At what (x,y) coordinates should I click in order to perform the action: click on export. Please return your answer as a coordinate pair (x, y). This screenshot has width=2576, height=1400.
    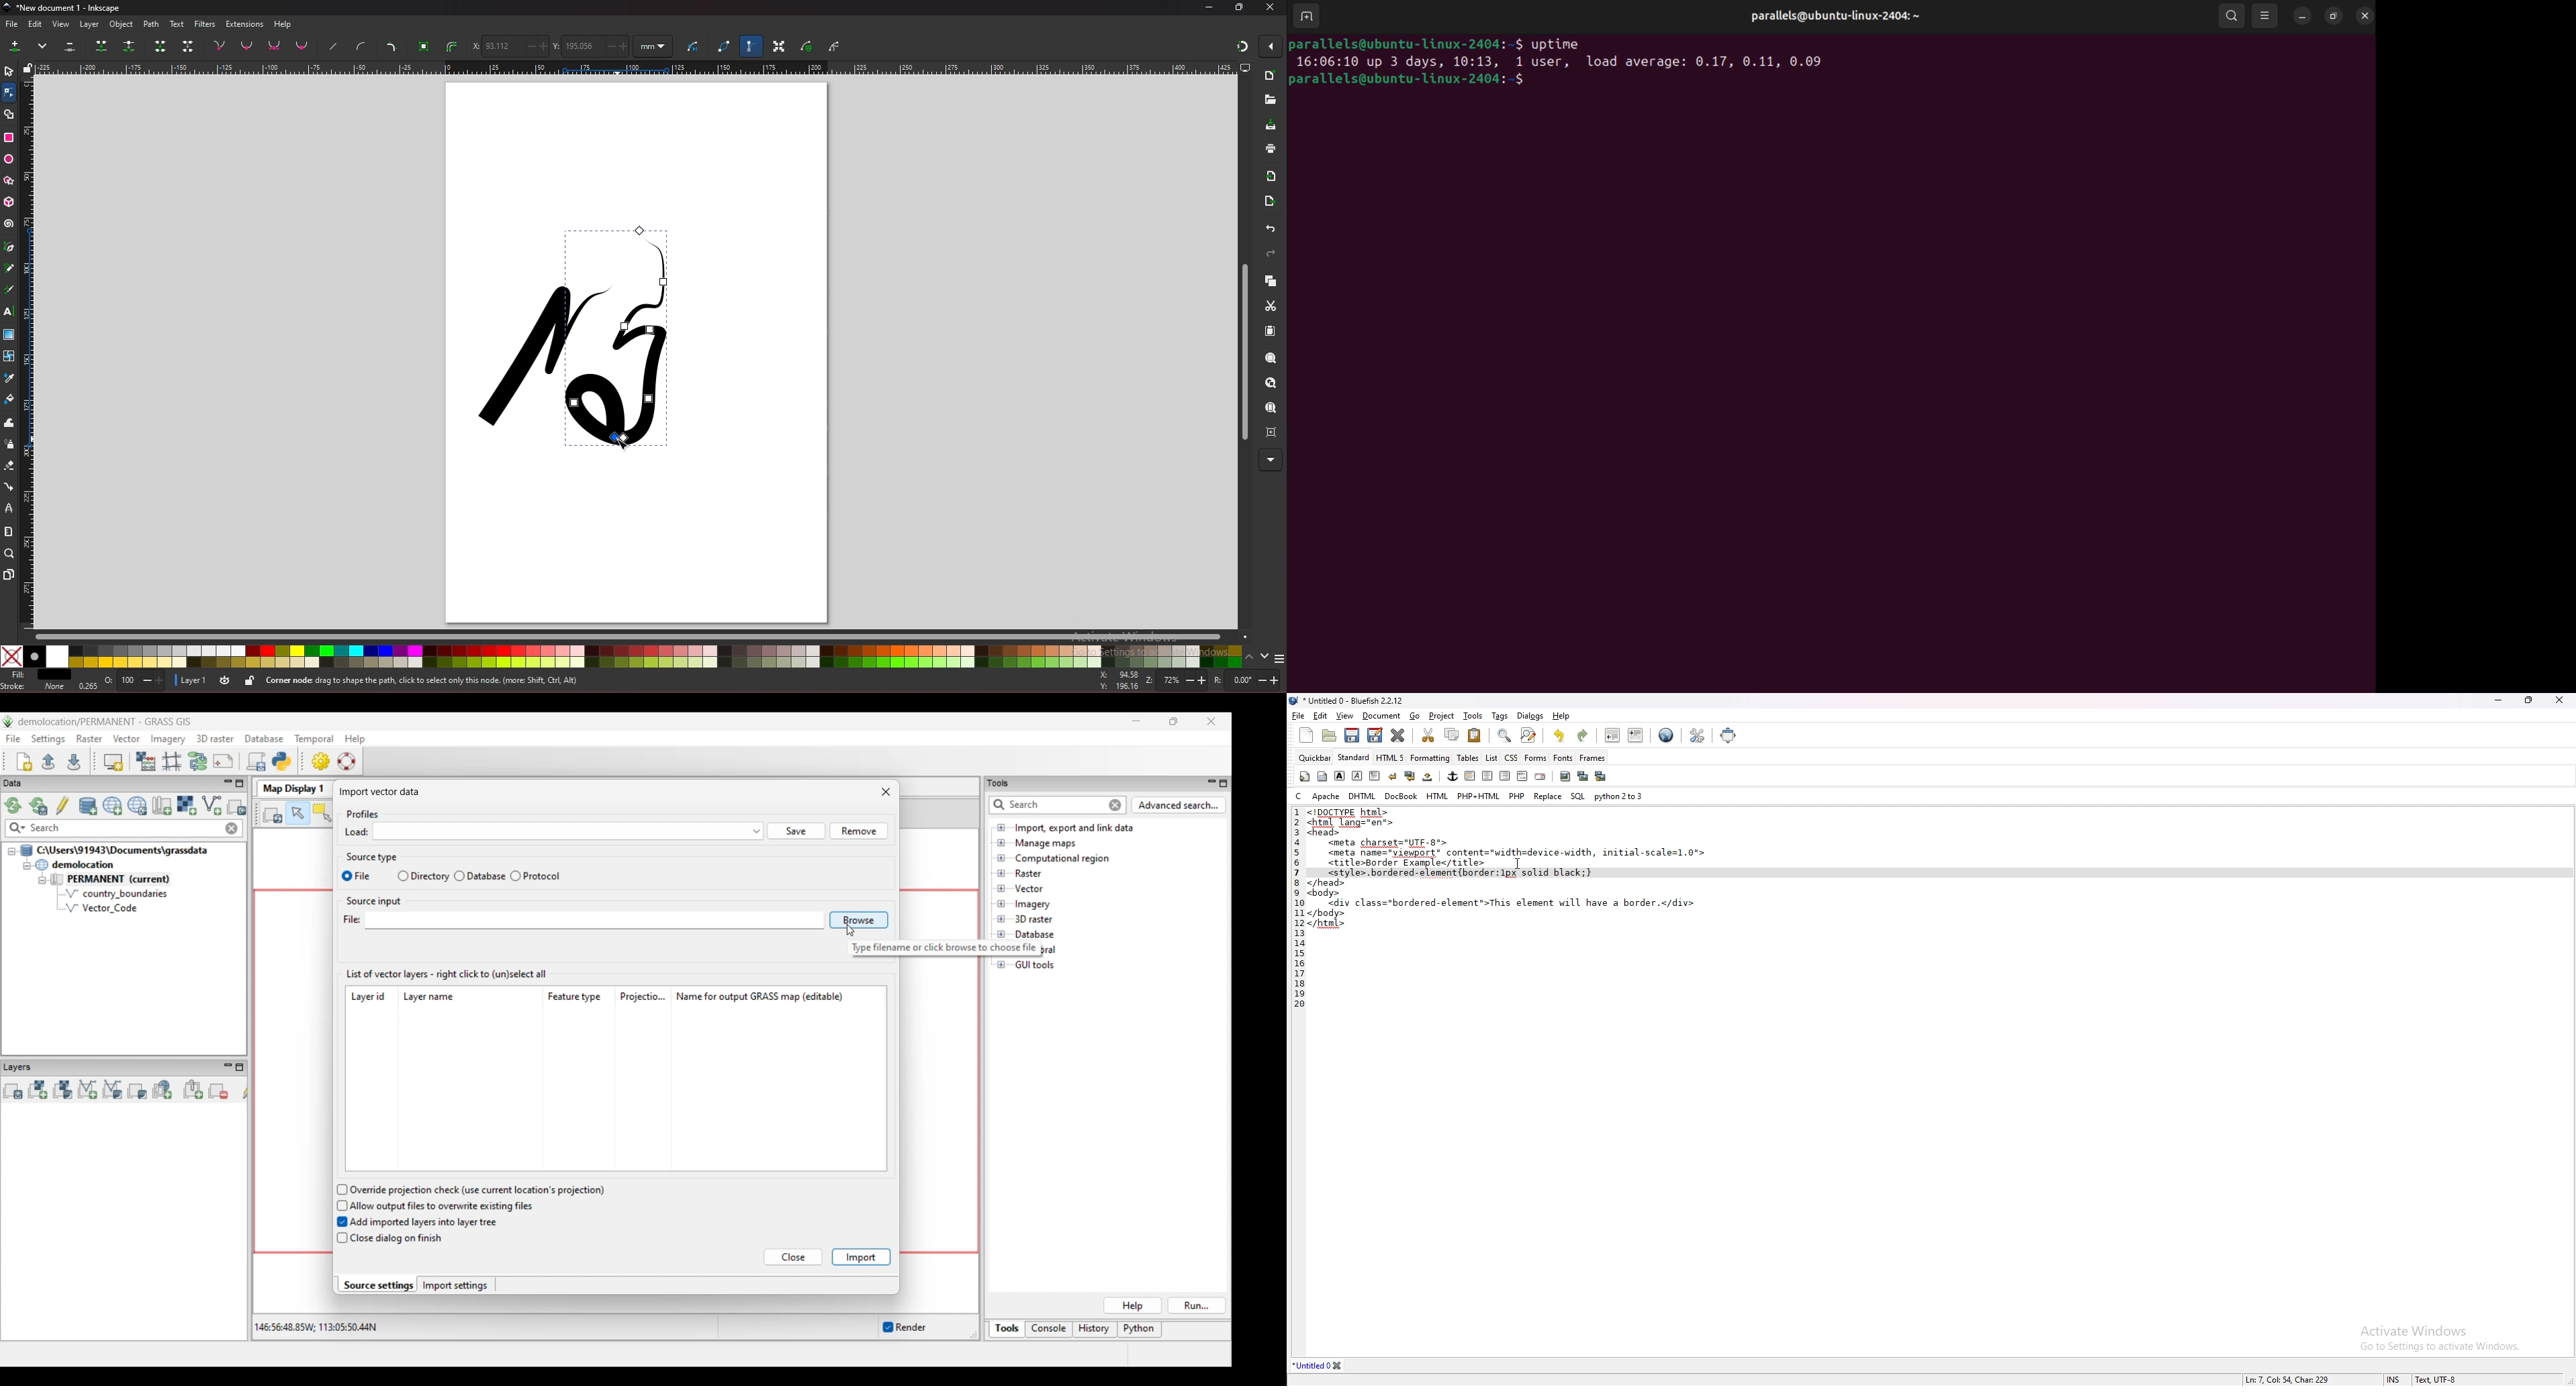
    Looking at the image, I should click on (1271, 200).